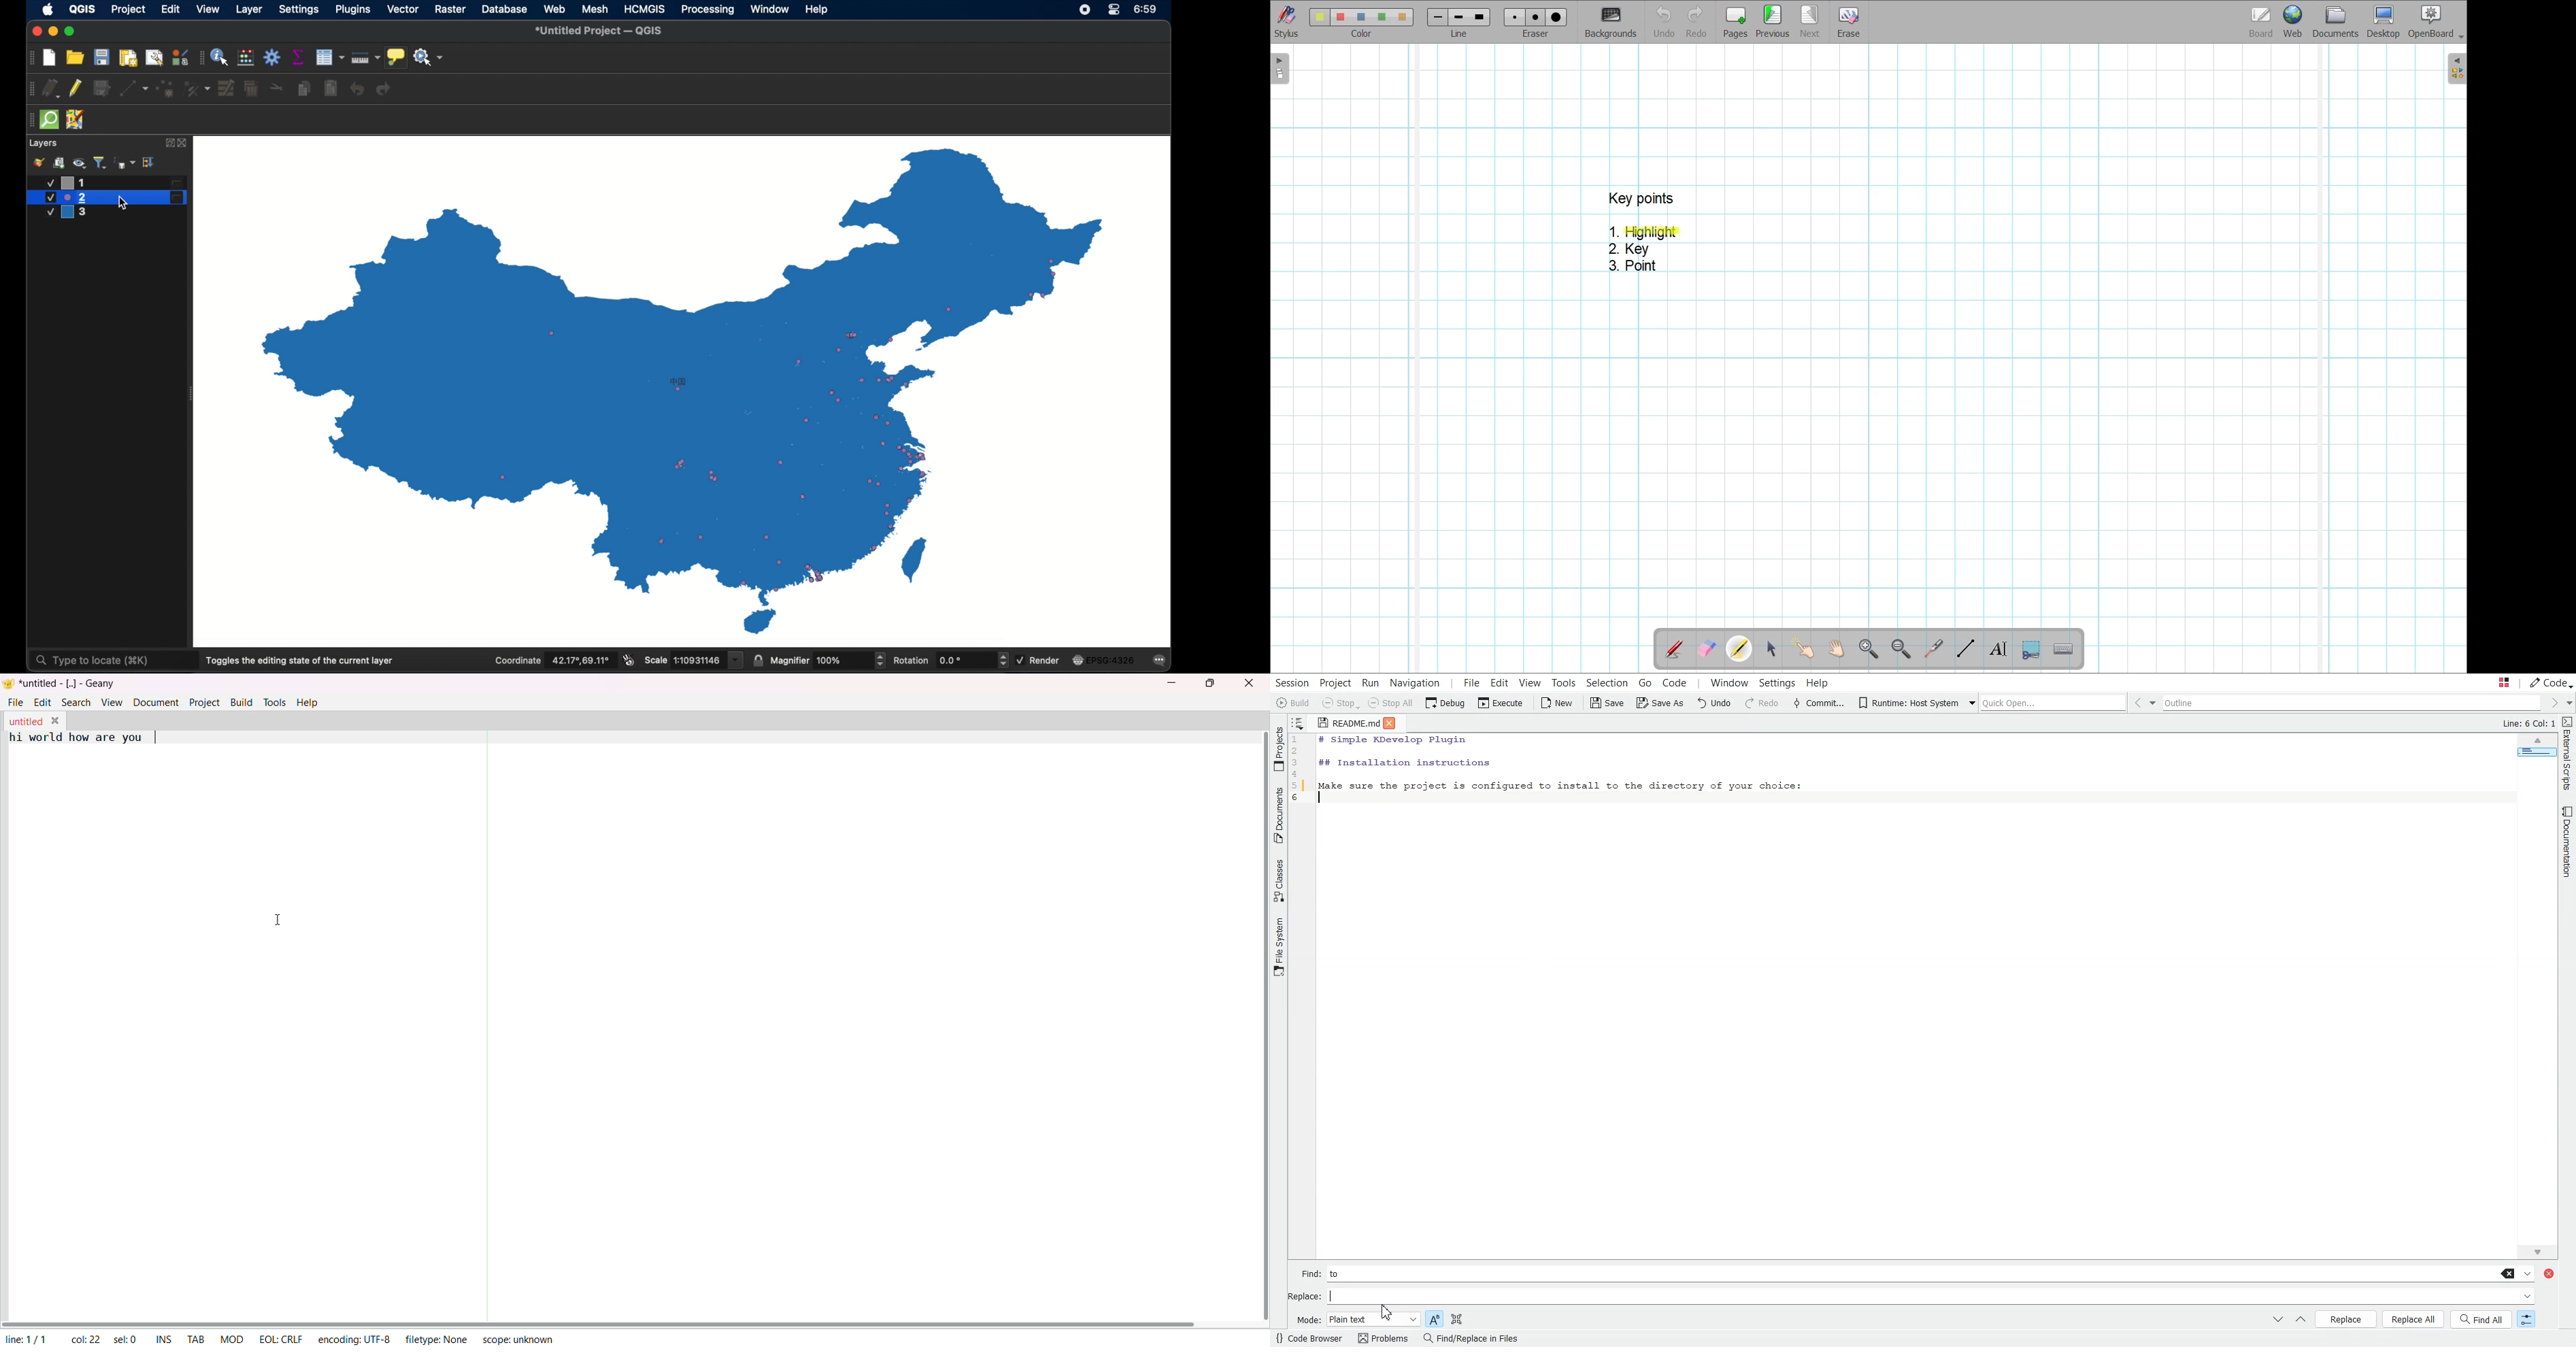 The image size is (2576, 1372). I want to click on view, so click(209, 9).